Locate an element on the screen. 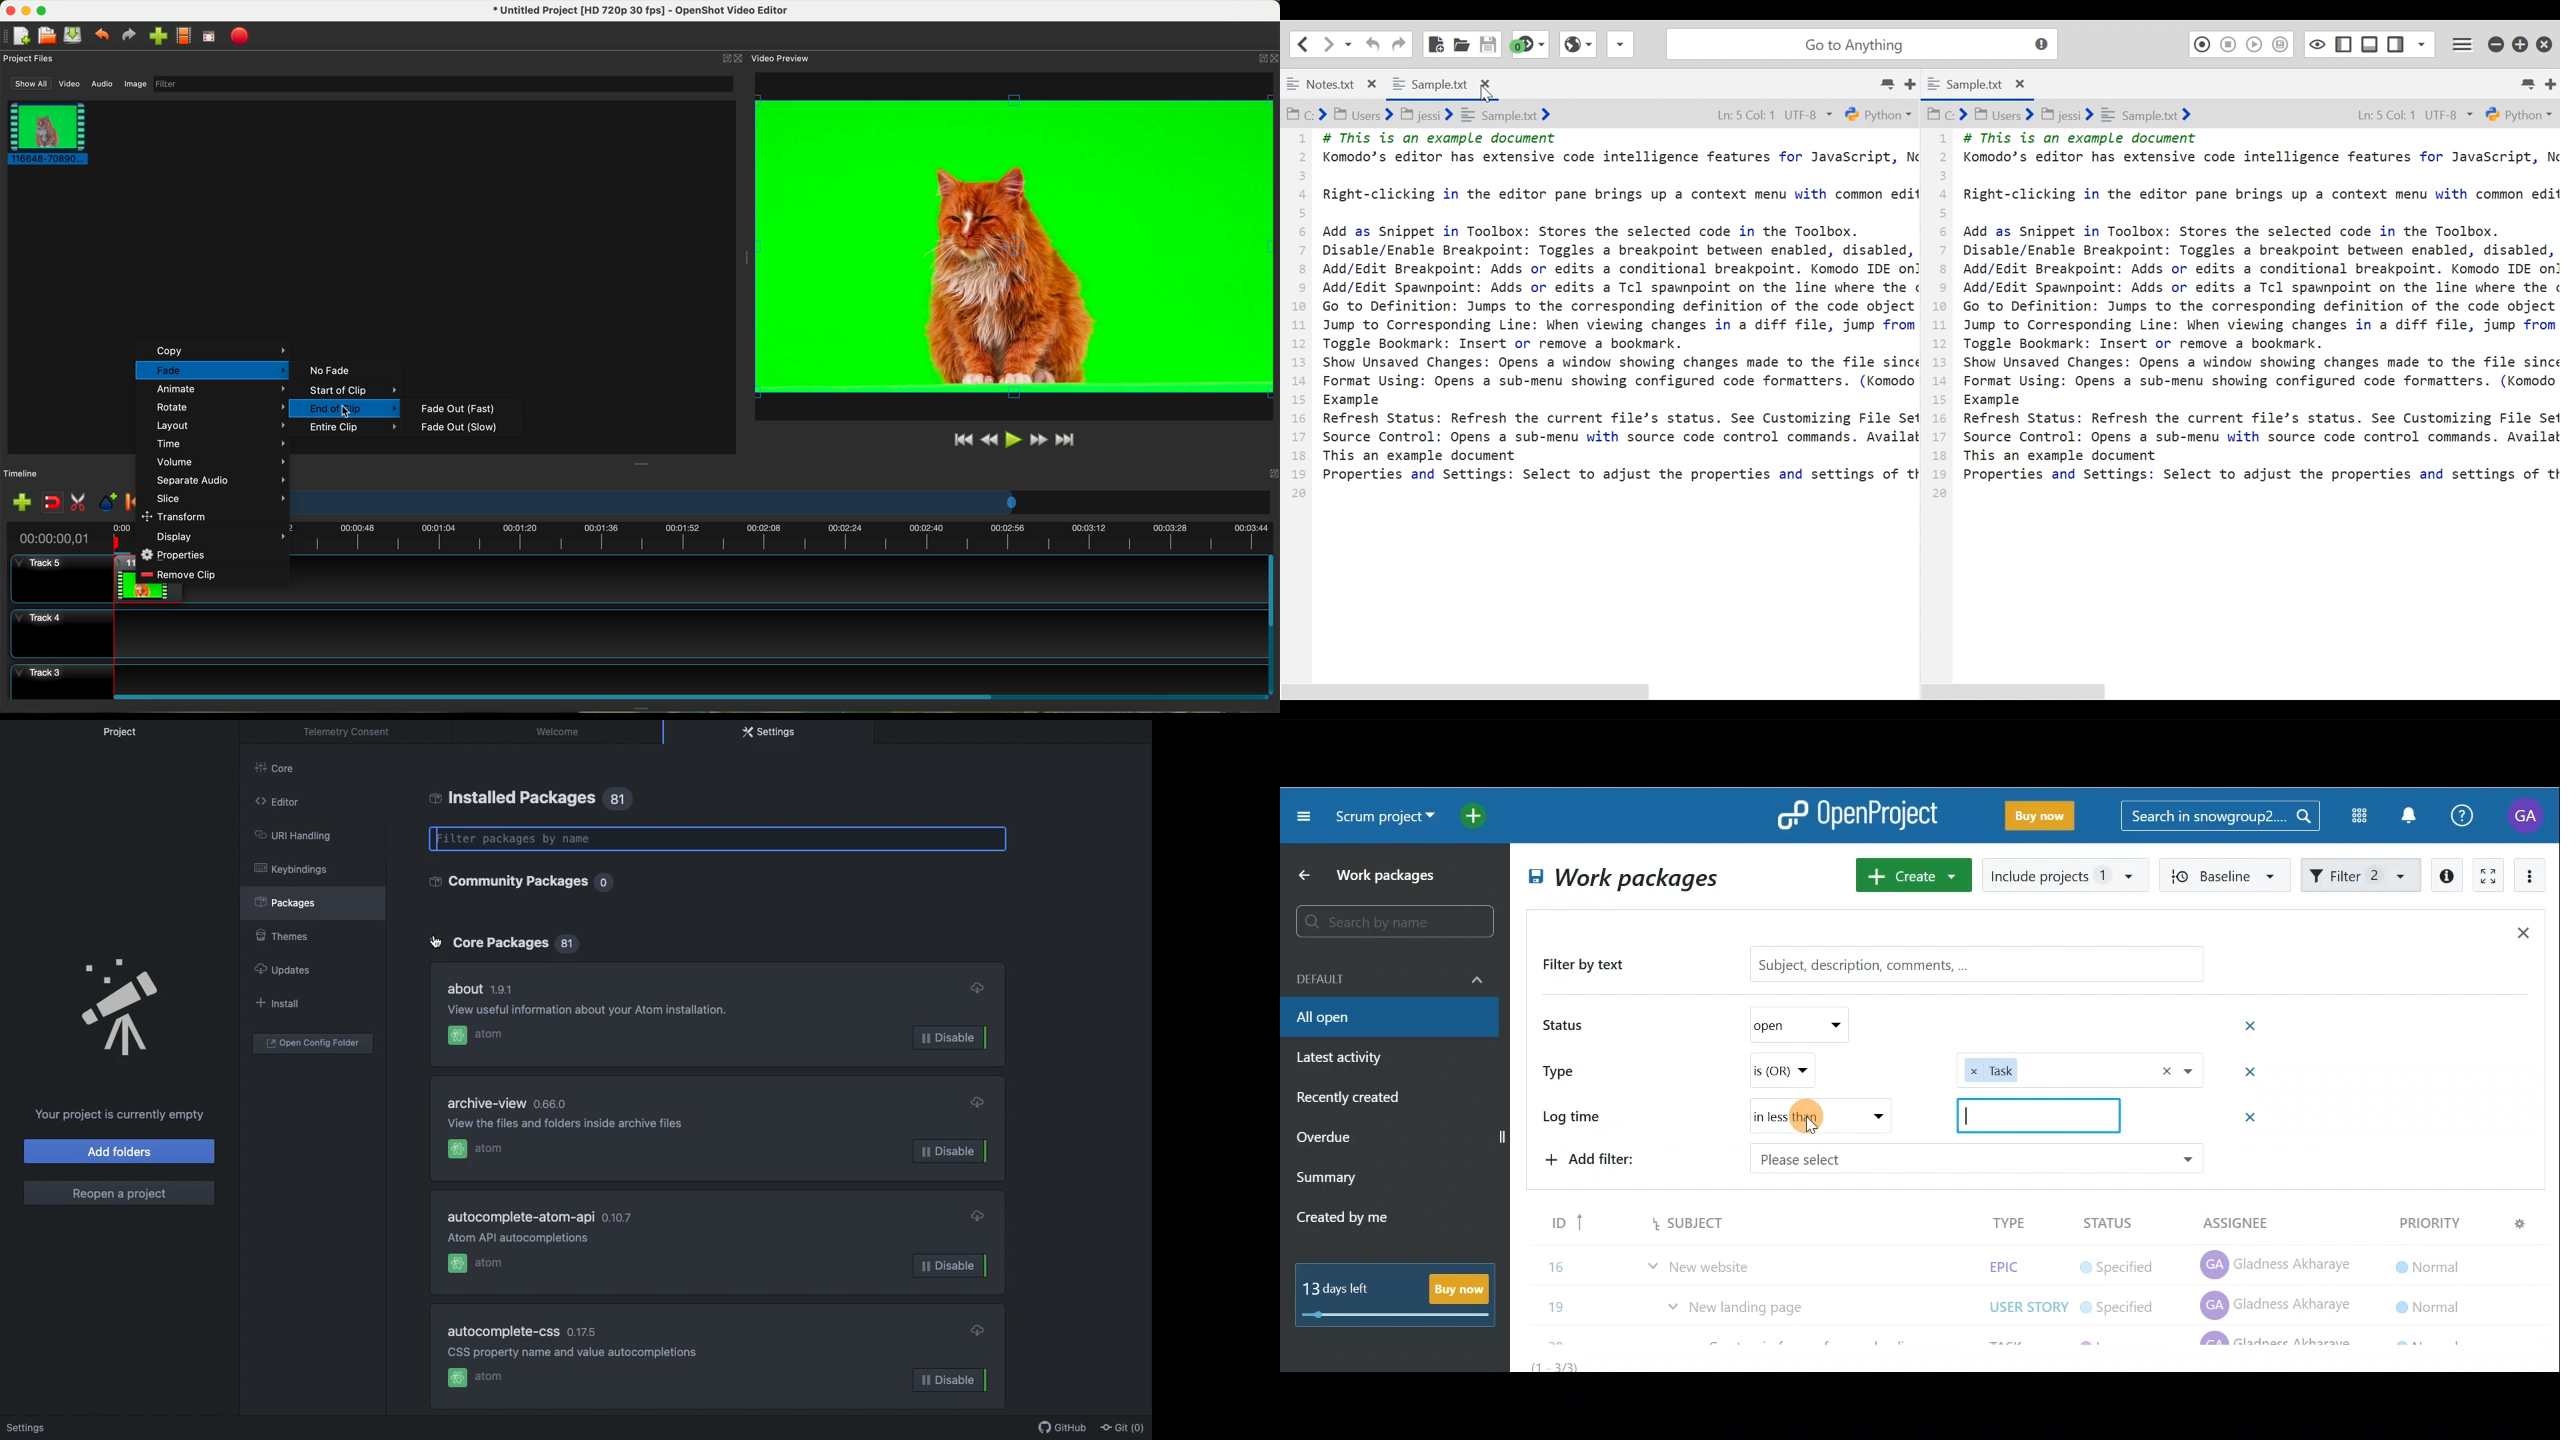  List all tabs is located at coordinates (1886, 85).